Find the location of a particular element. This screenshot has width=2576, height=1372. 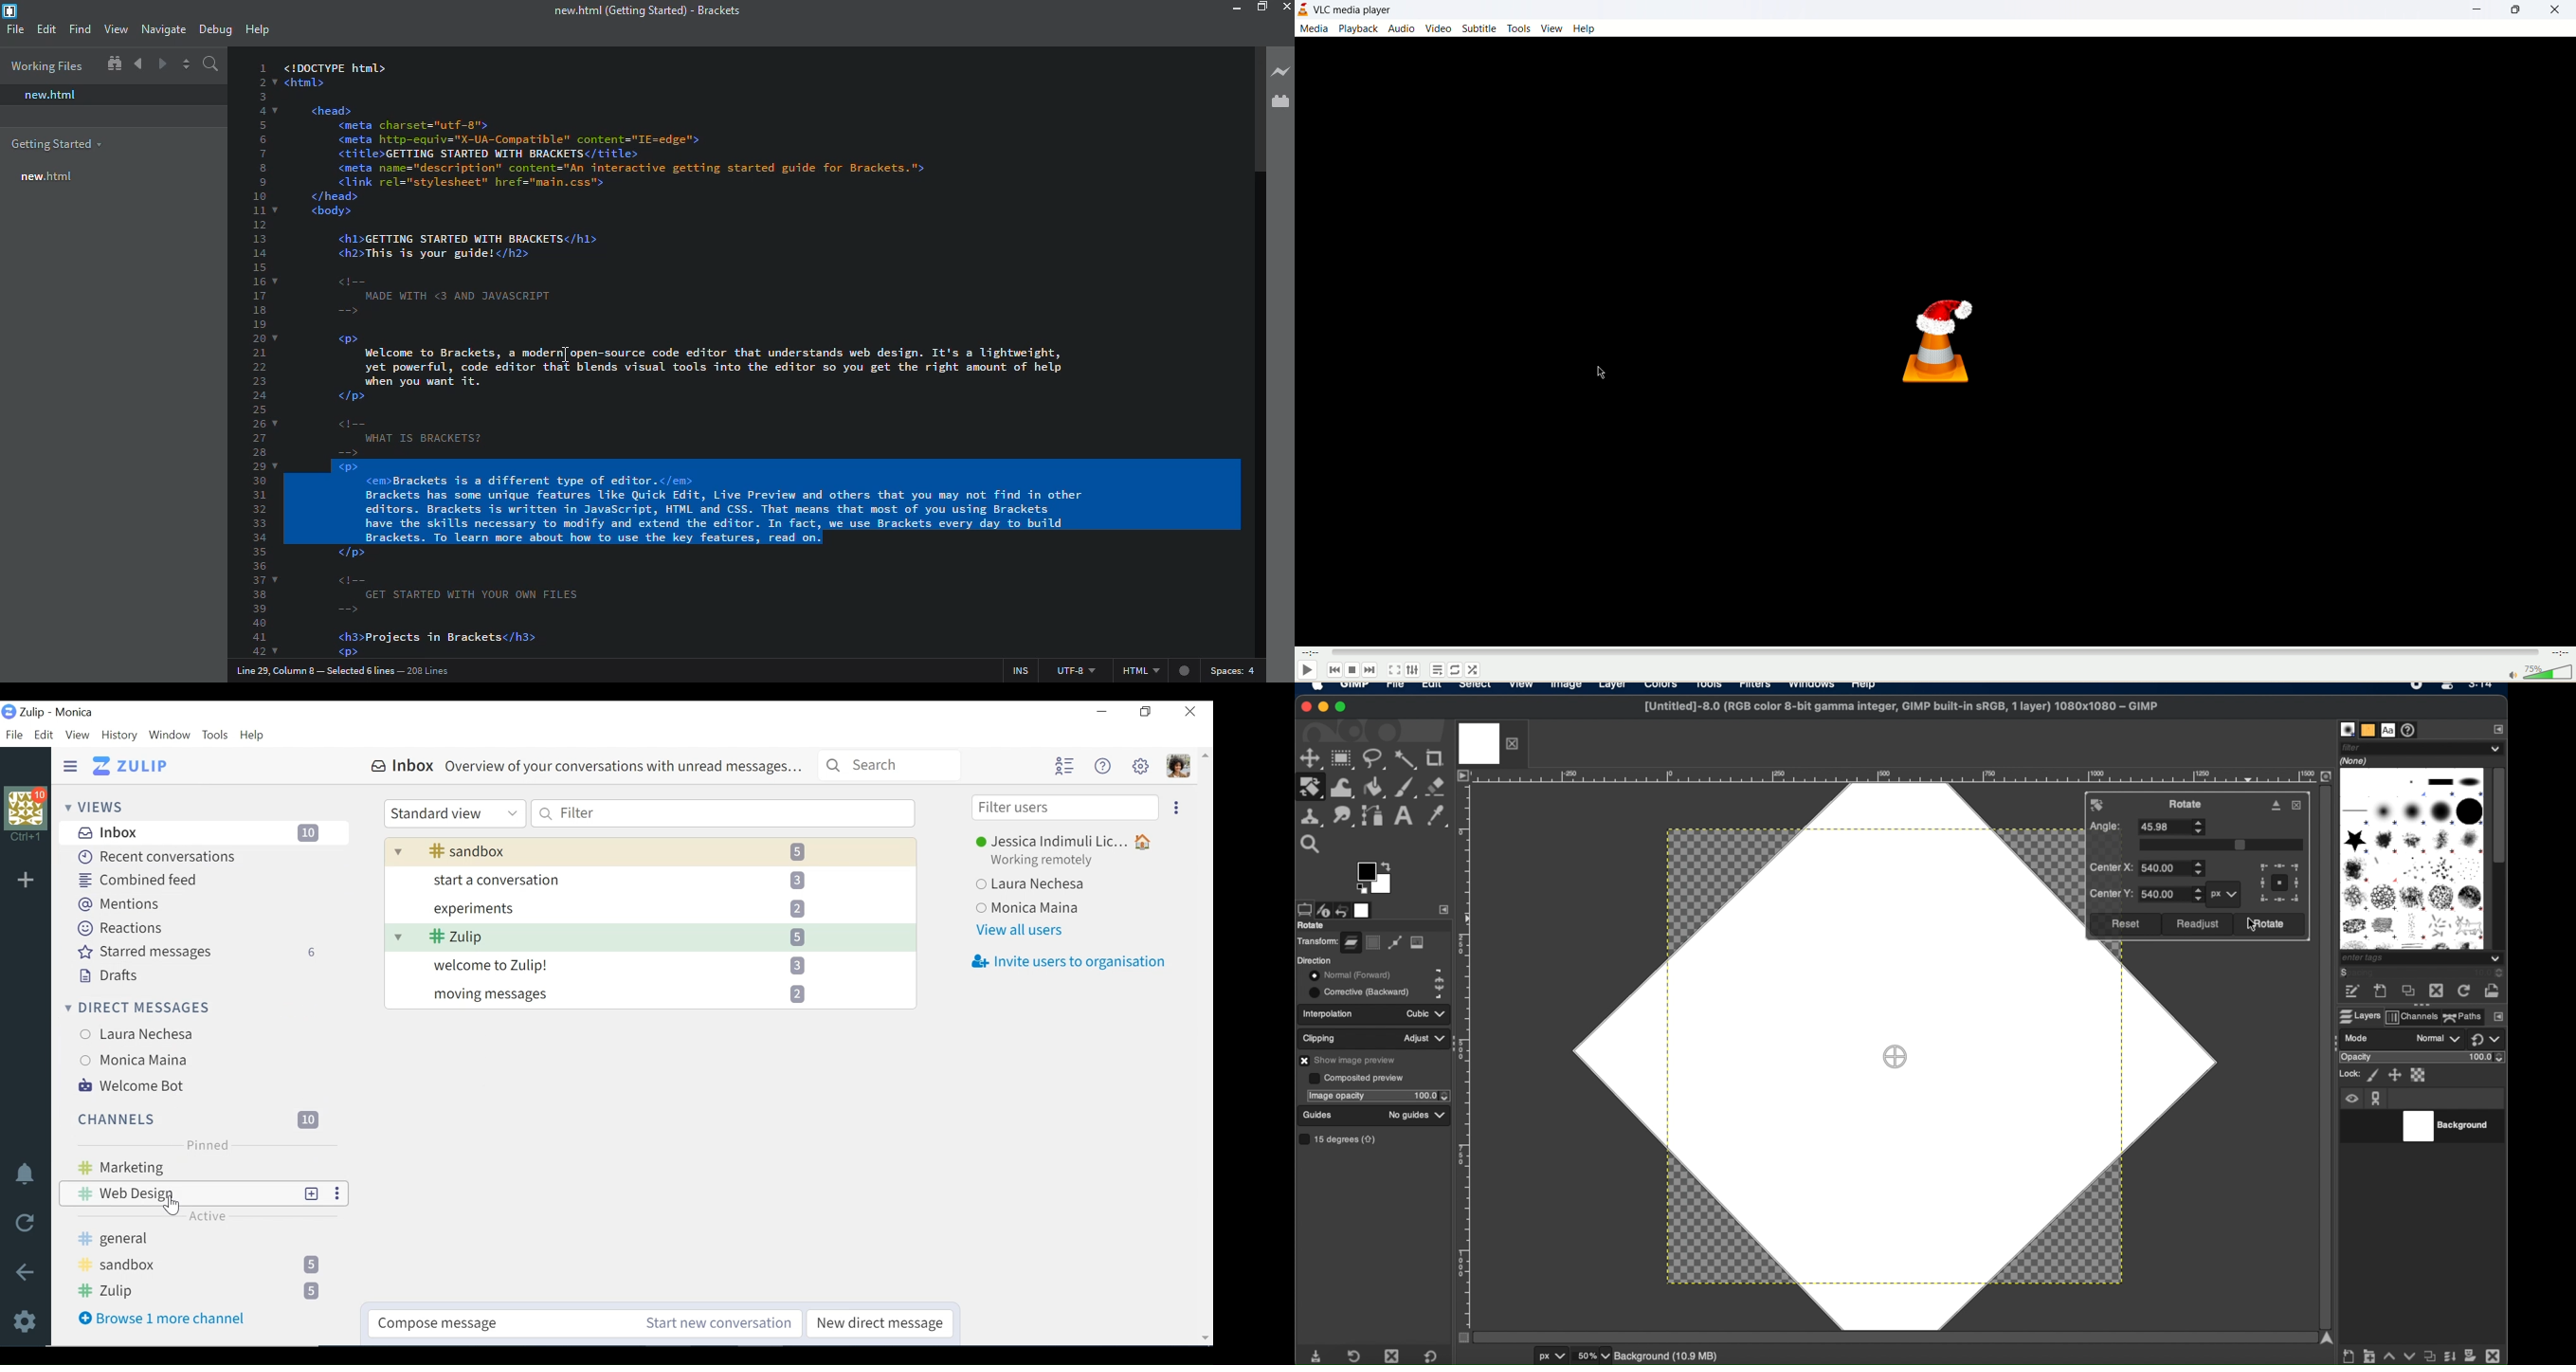

utf 8 is located at coordinates (1068, 667).